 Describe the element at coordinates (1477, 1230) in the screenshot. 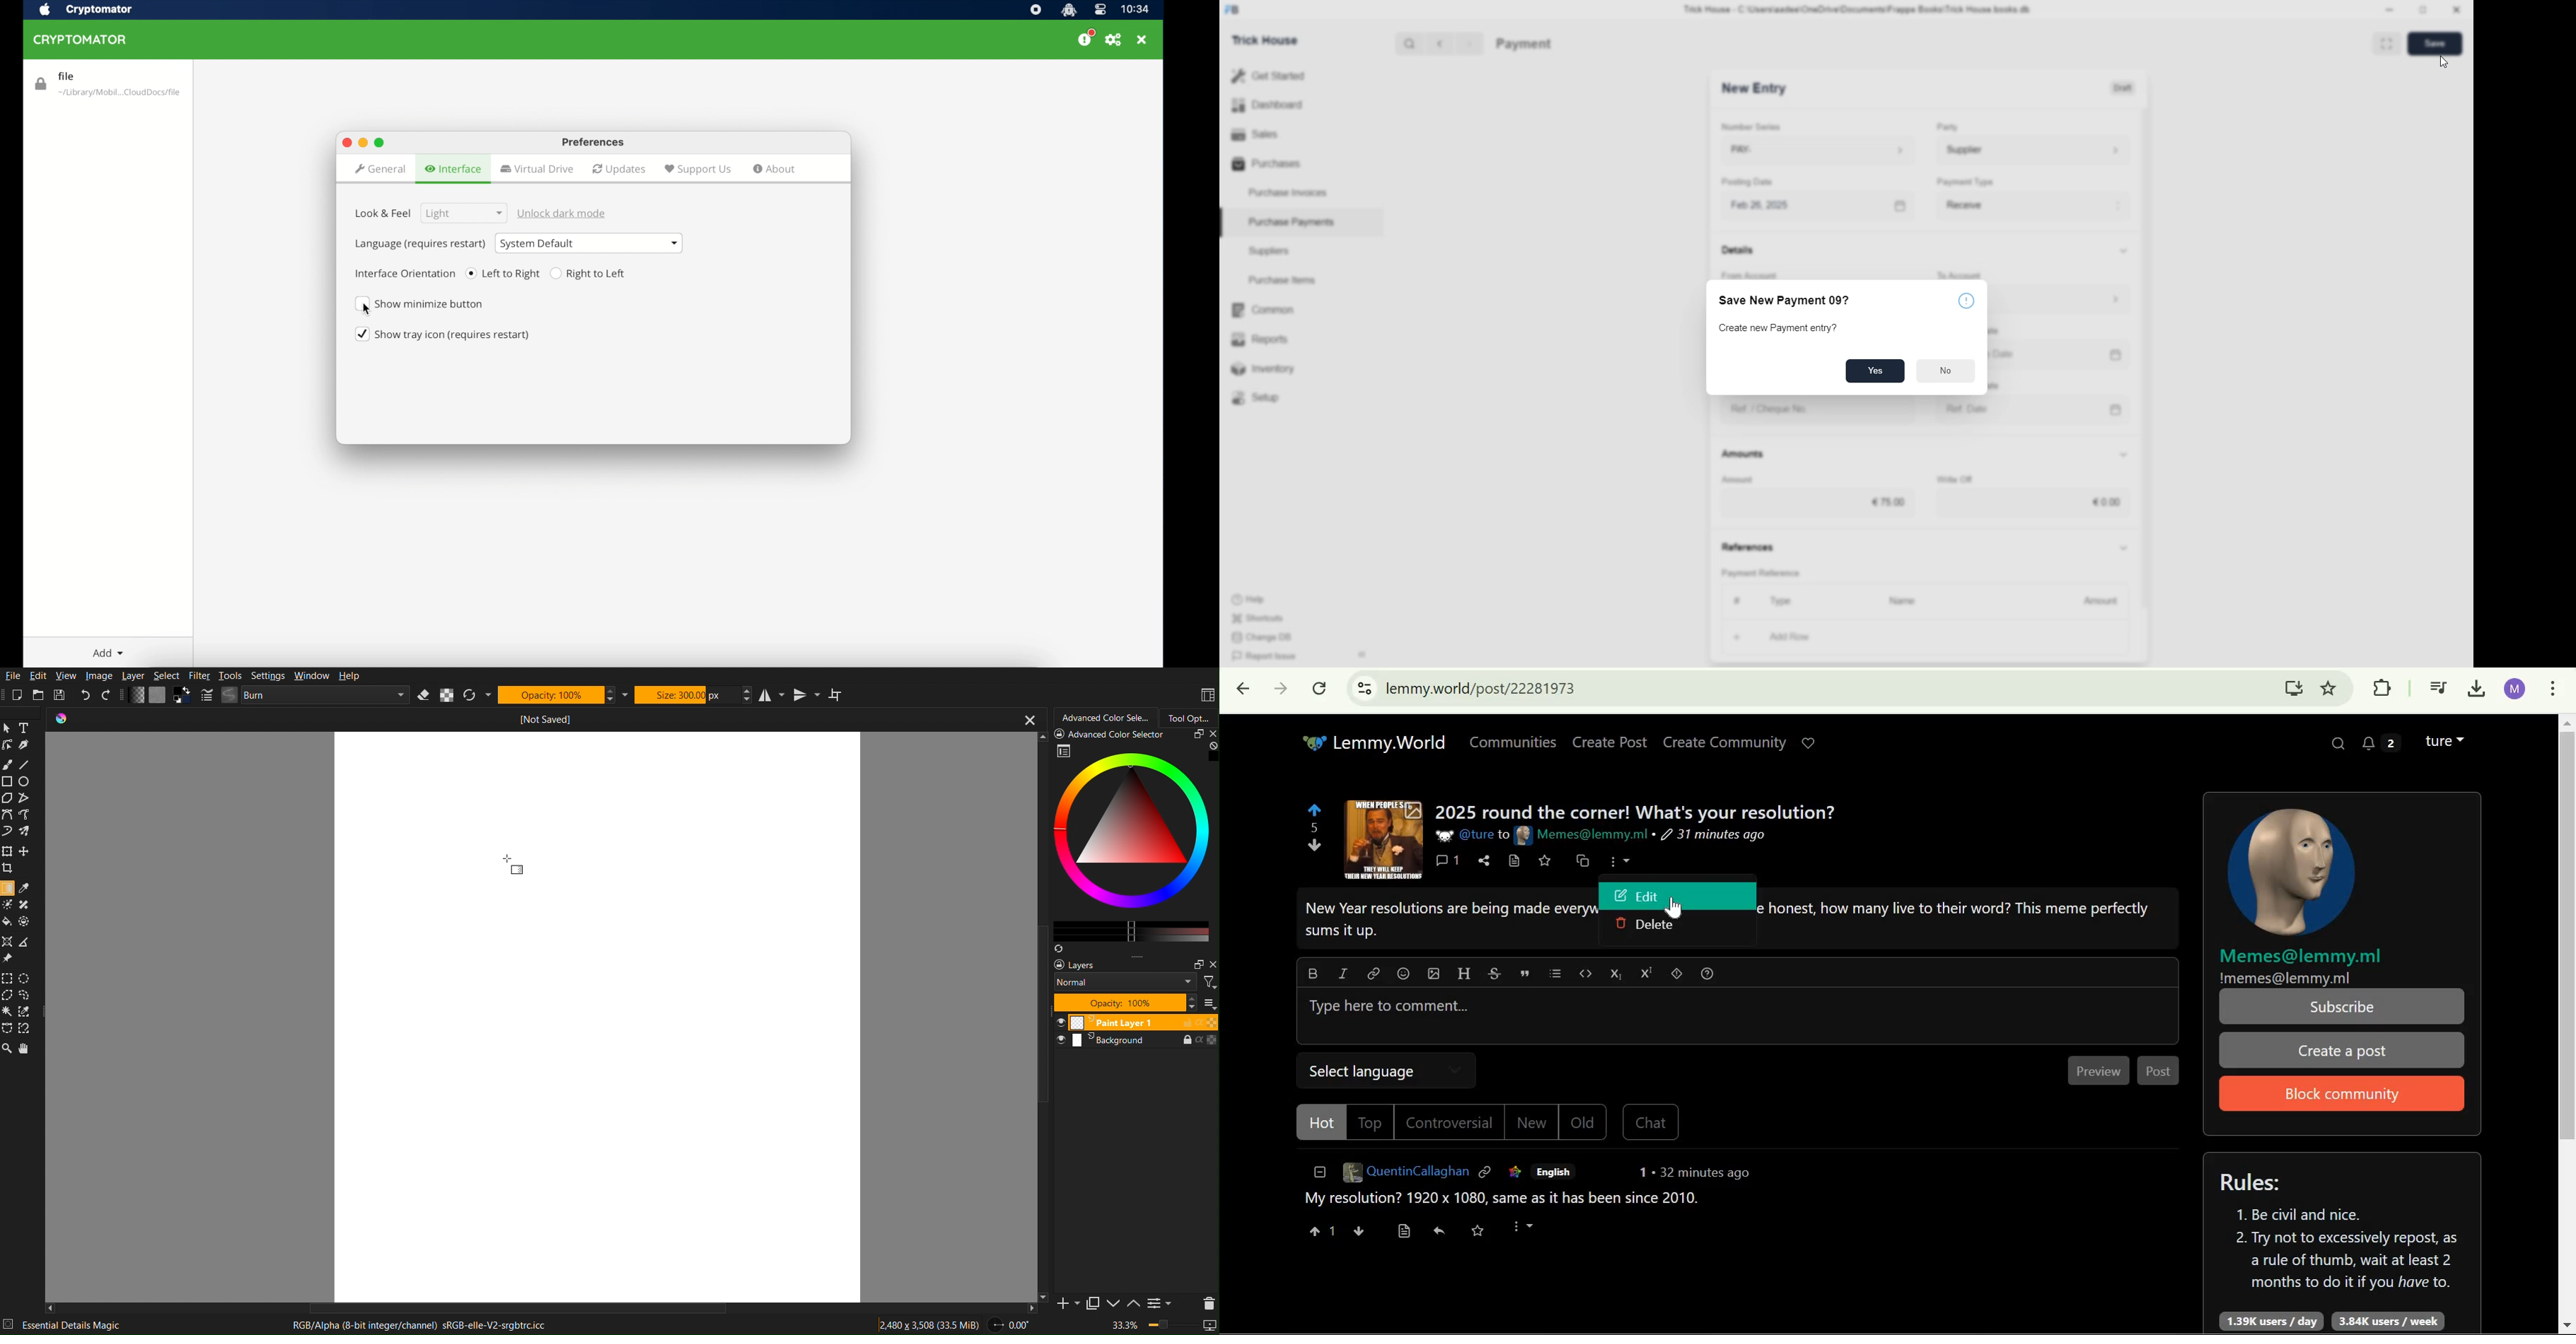

I see `save` at that location.